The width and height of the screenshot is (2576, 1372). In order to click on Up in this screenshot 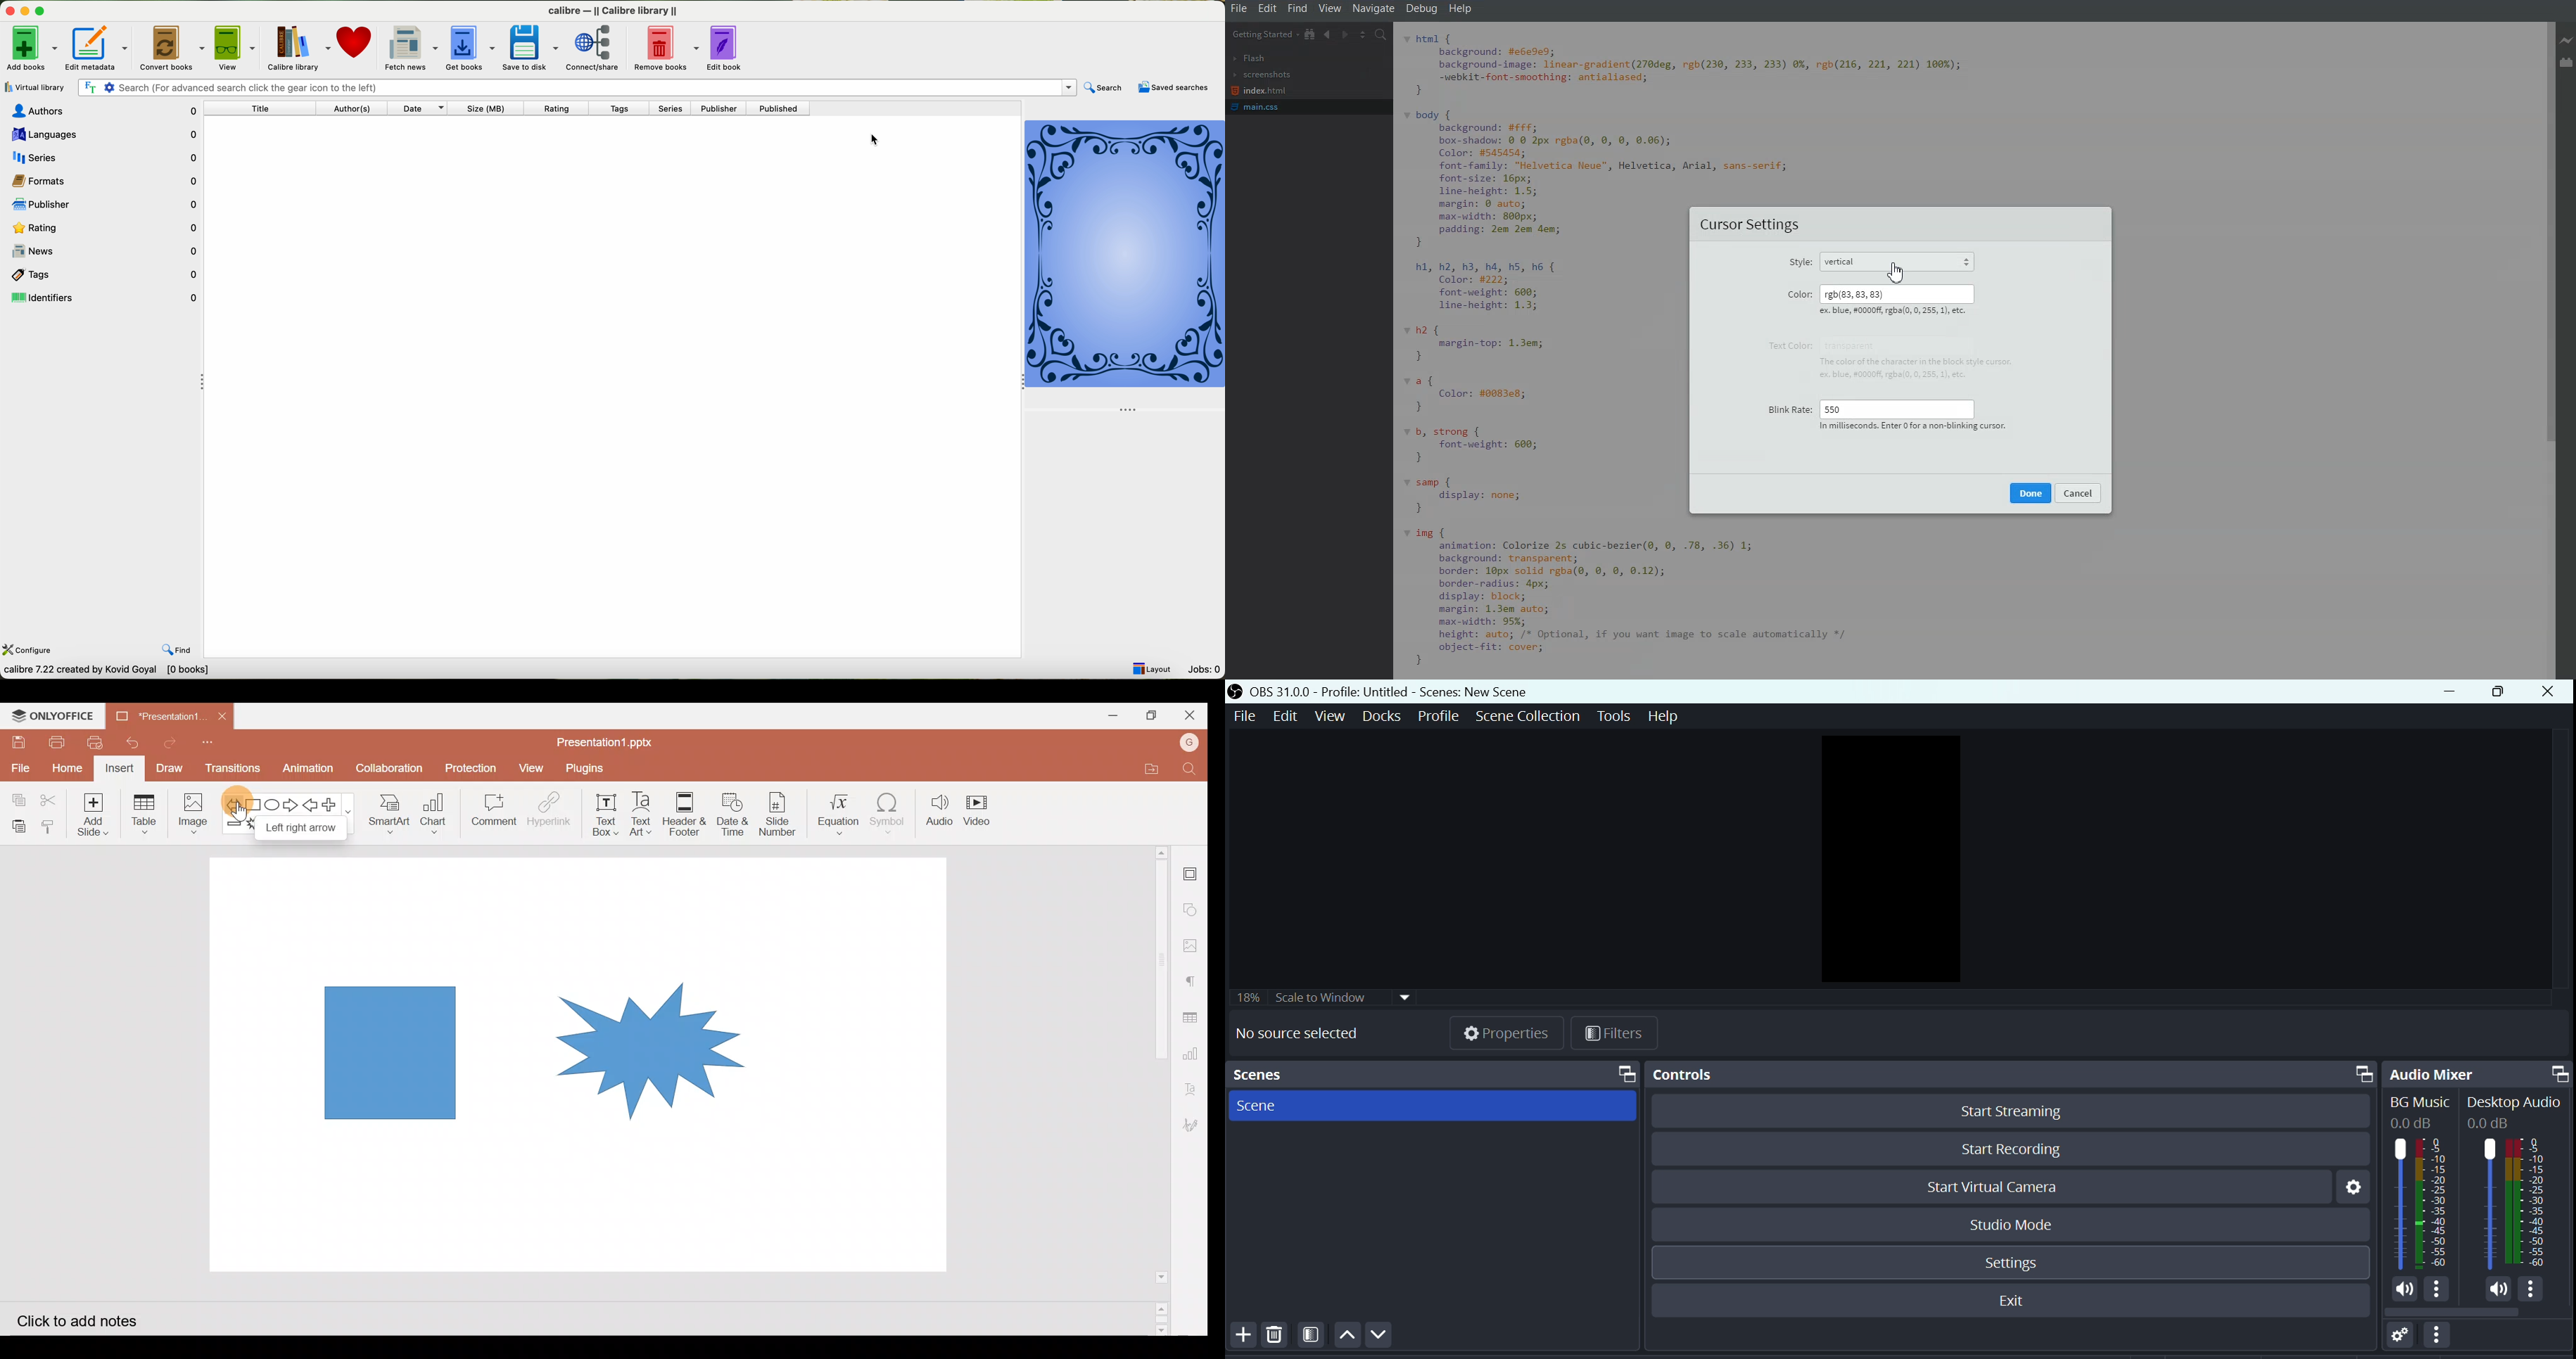, I will do `click(1349, 1339)`.